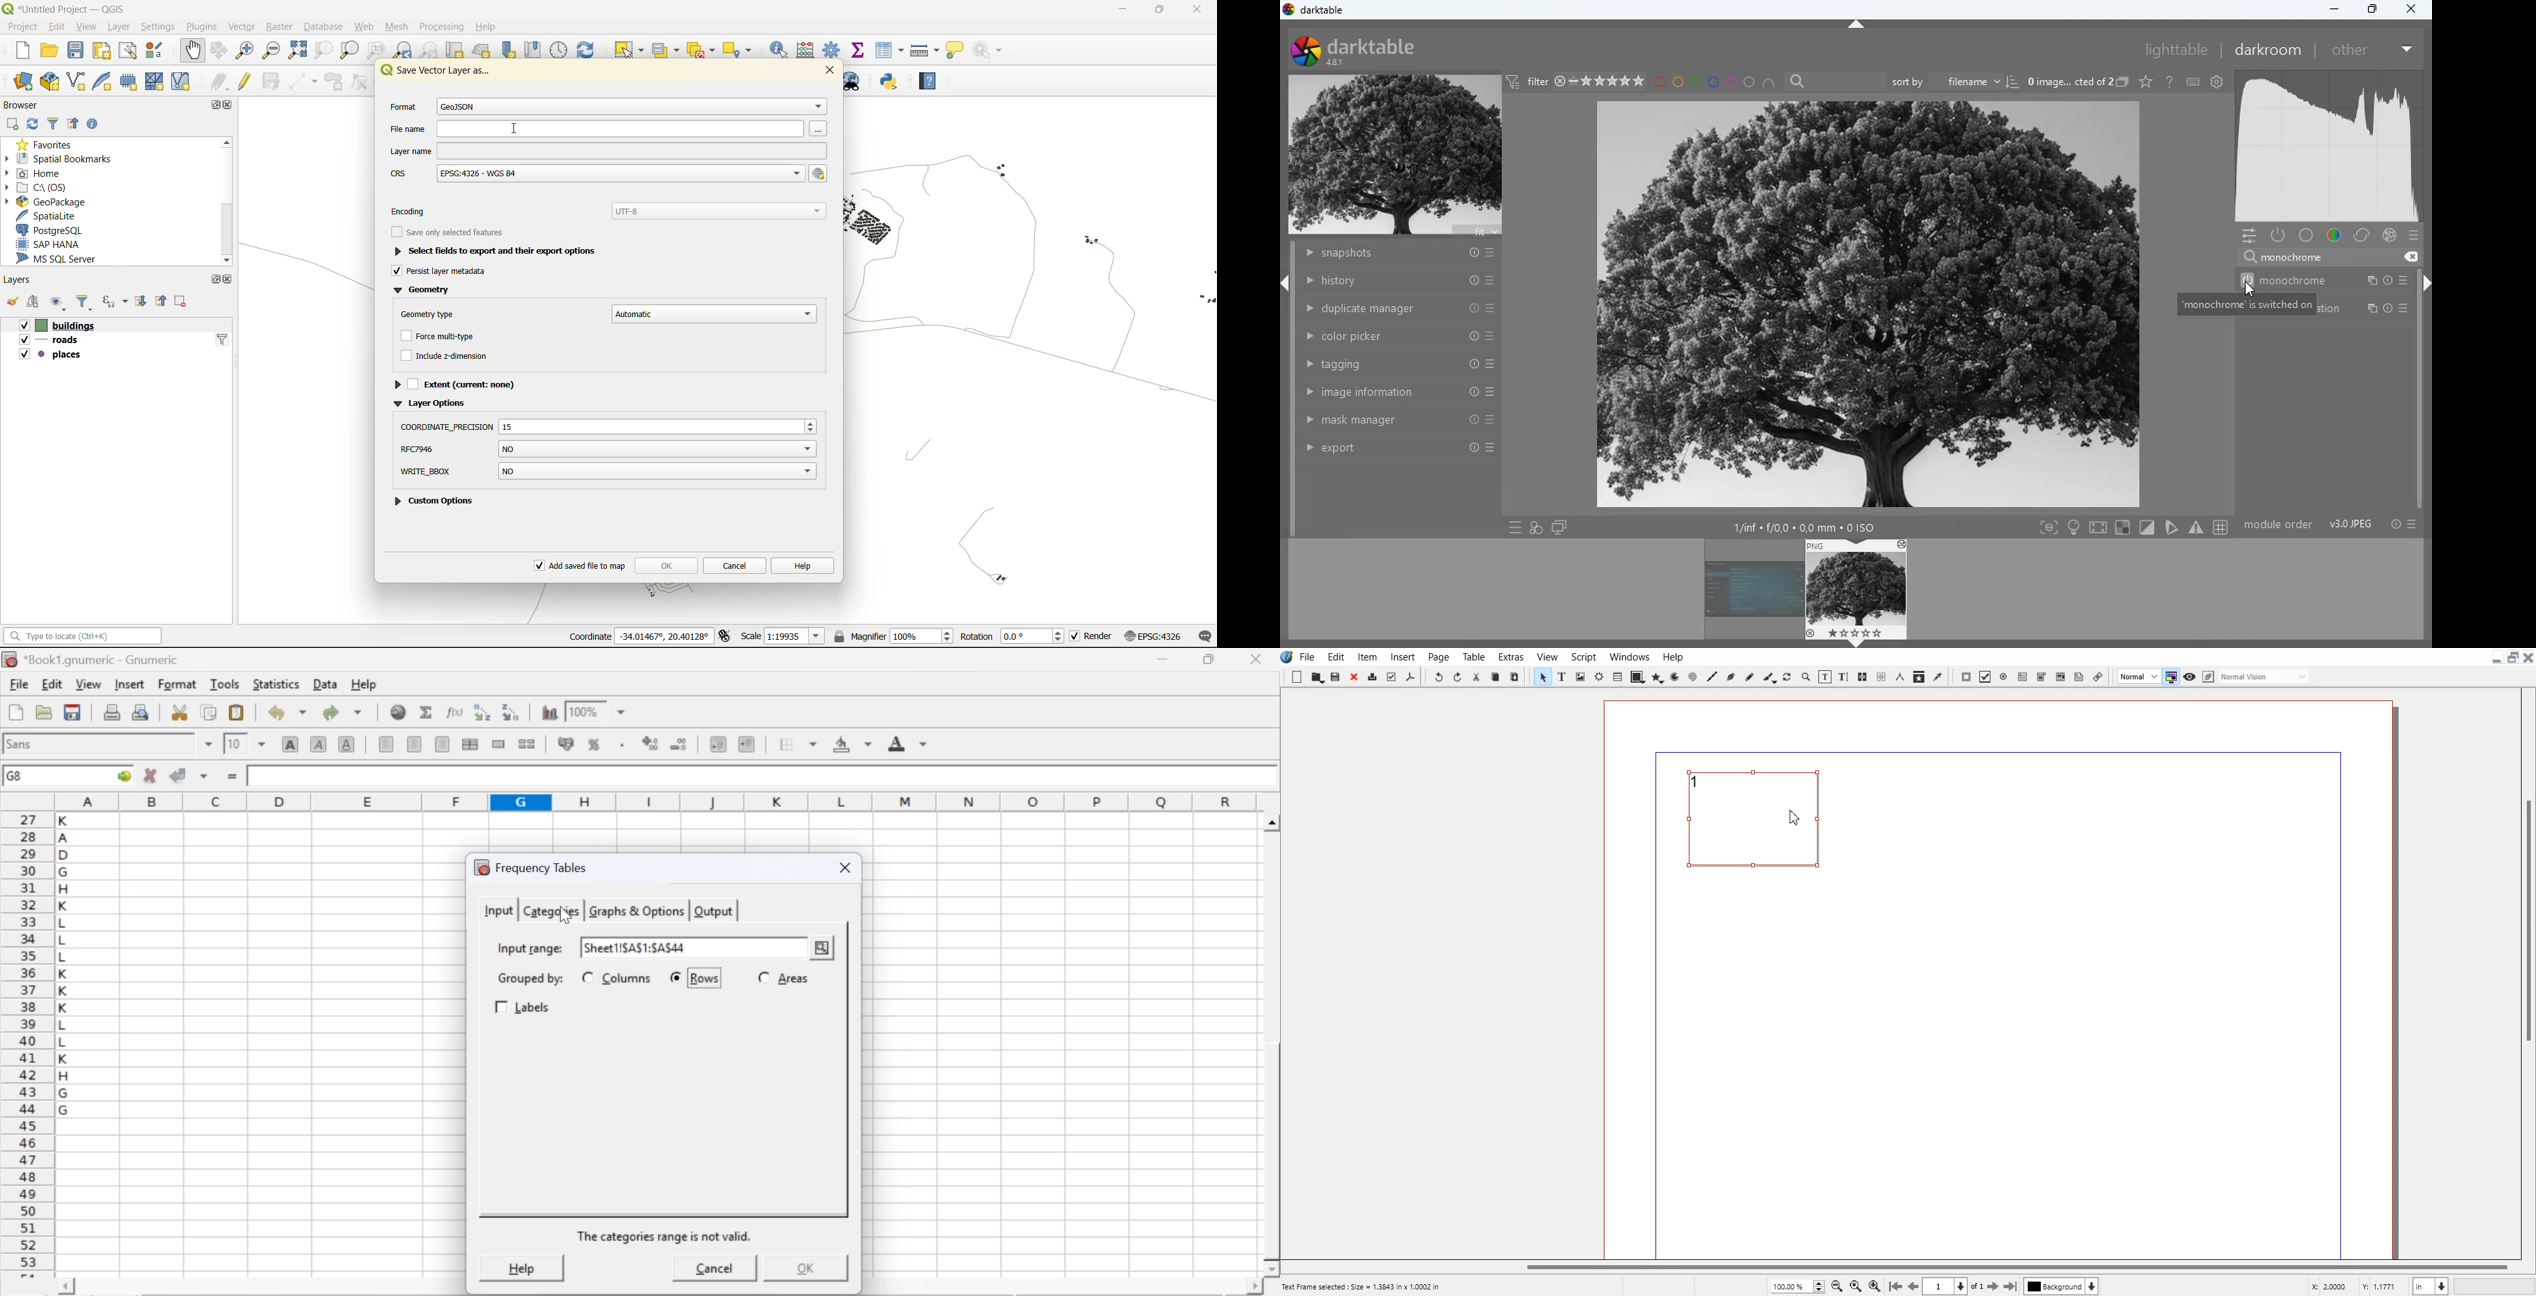  Describe the element at coordinates (2304, 235) in the screenshot. I see `base` at that location.